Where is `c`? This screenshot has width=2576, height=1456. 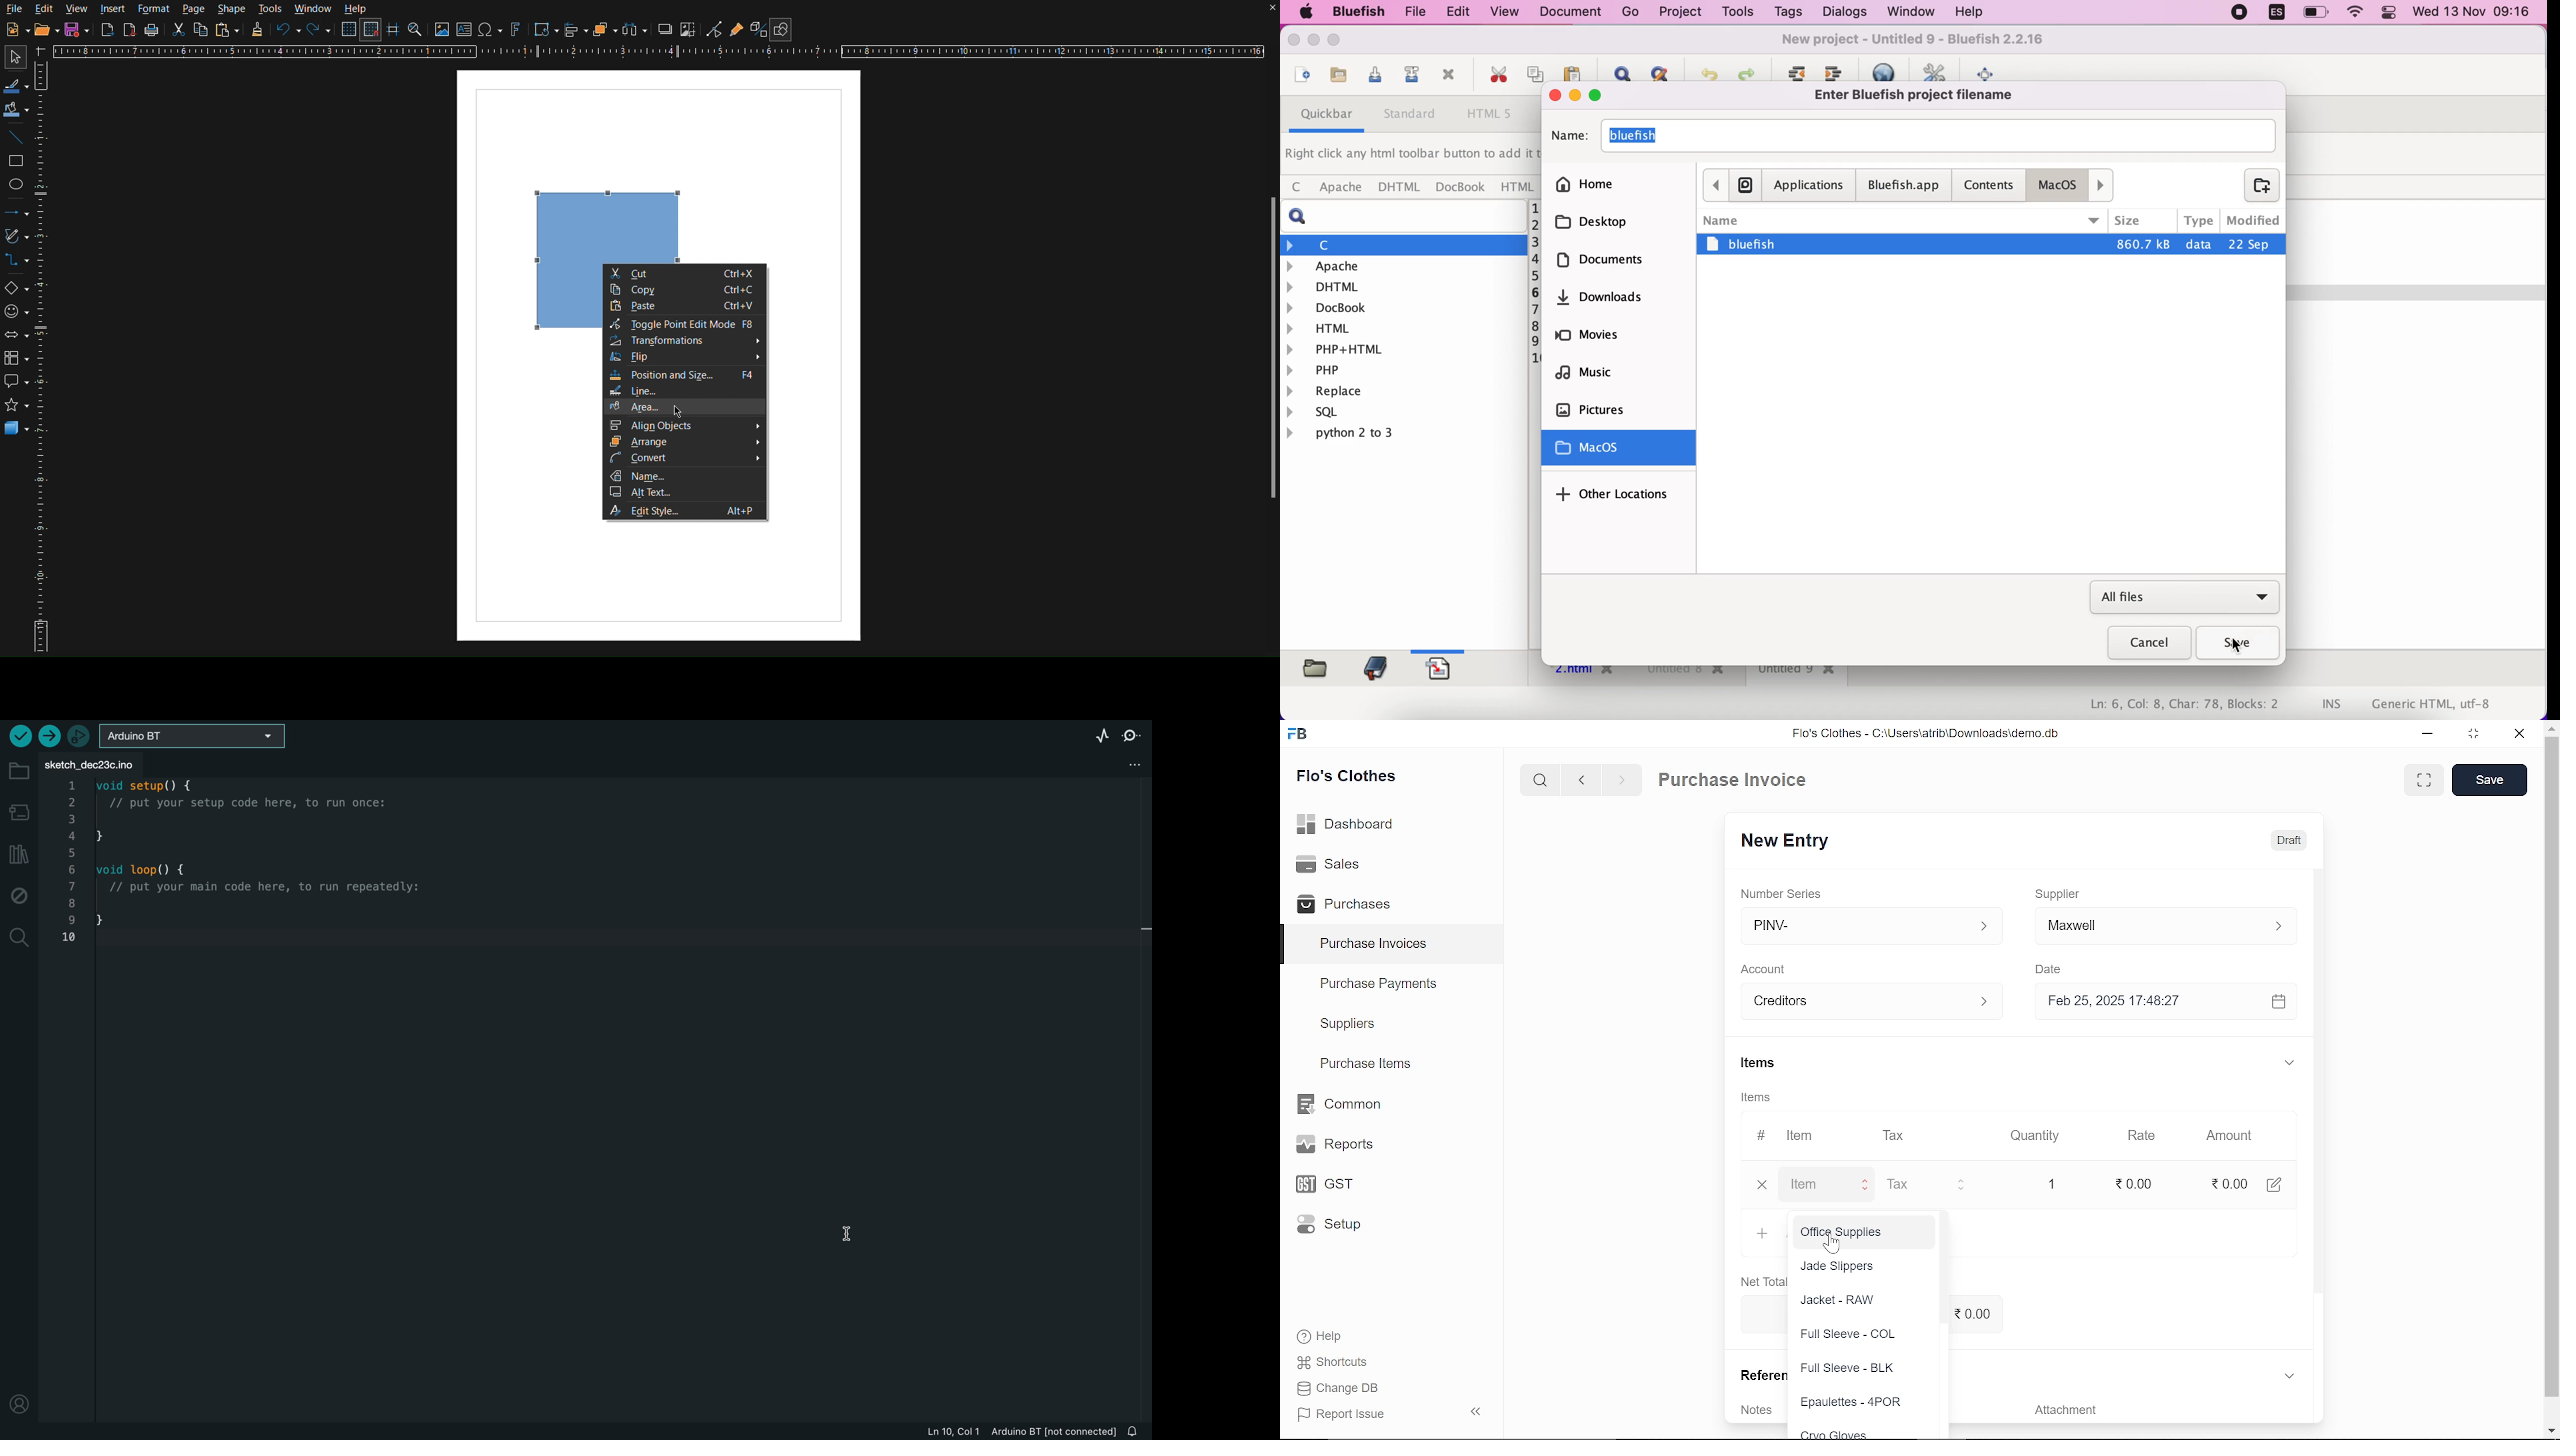 c is located at coordinates (1404, 245).